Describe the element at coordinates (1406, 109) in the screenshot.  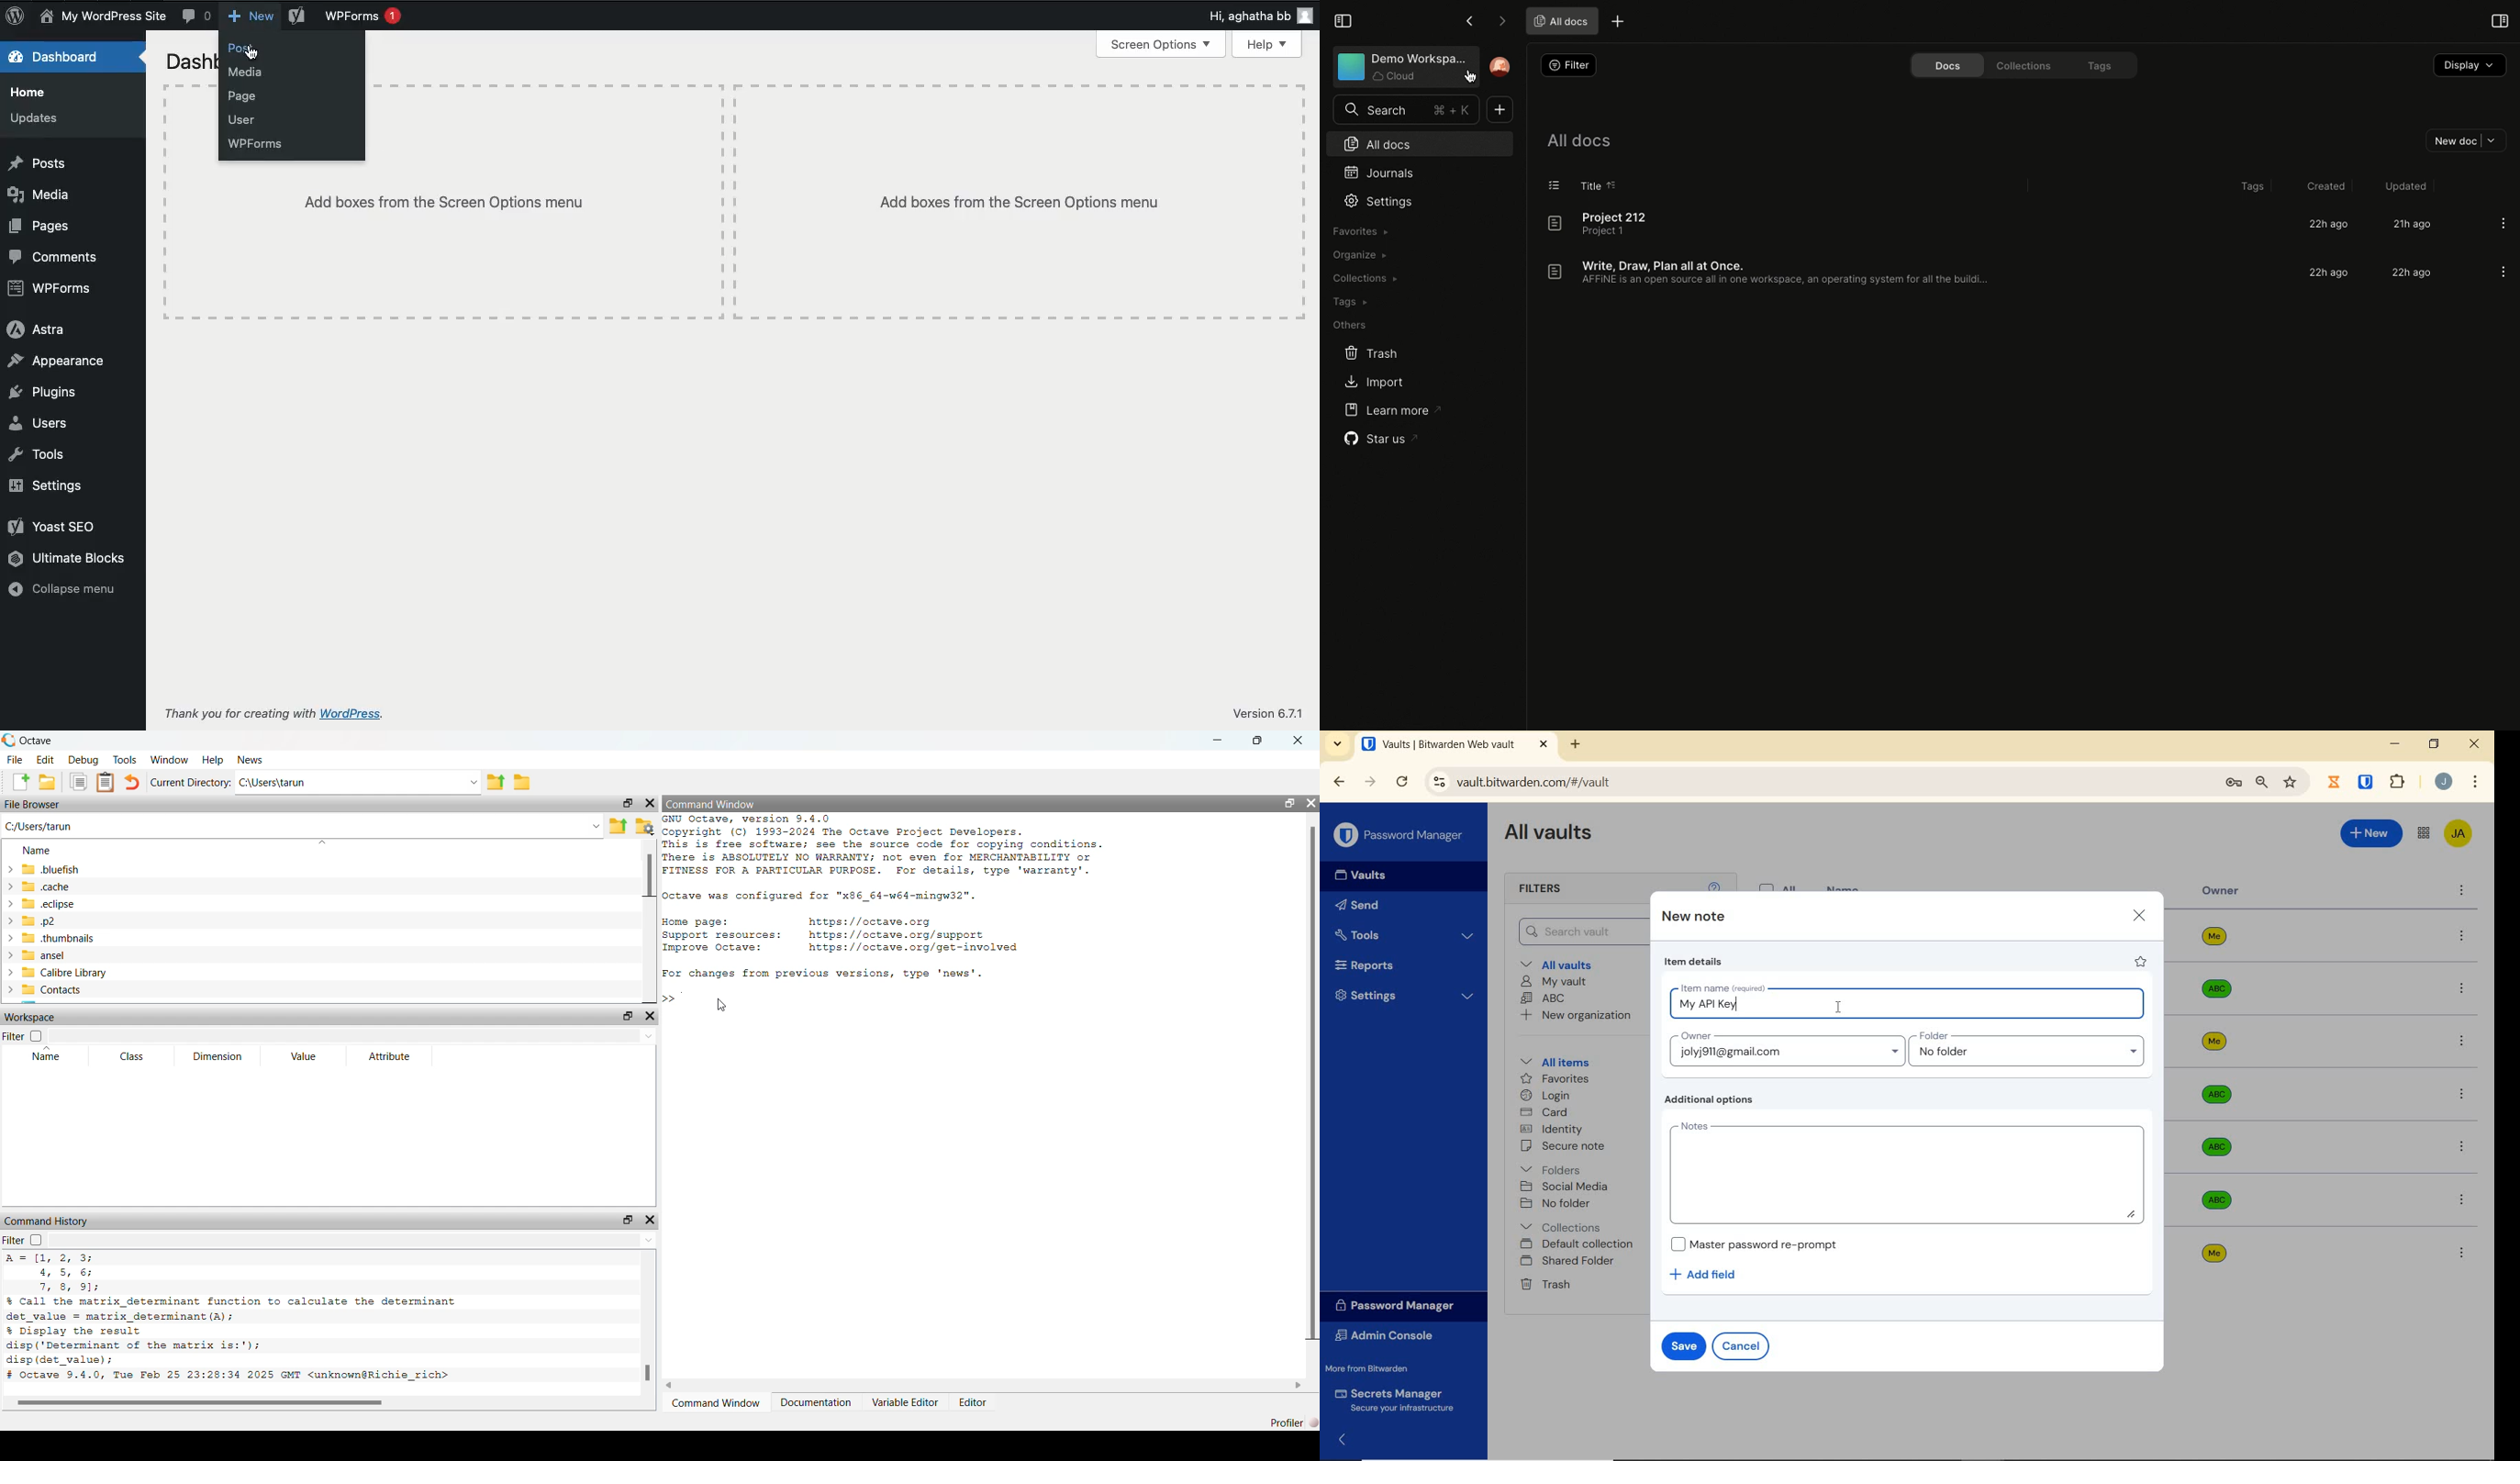
I see `Search` at that location.